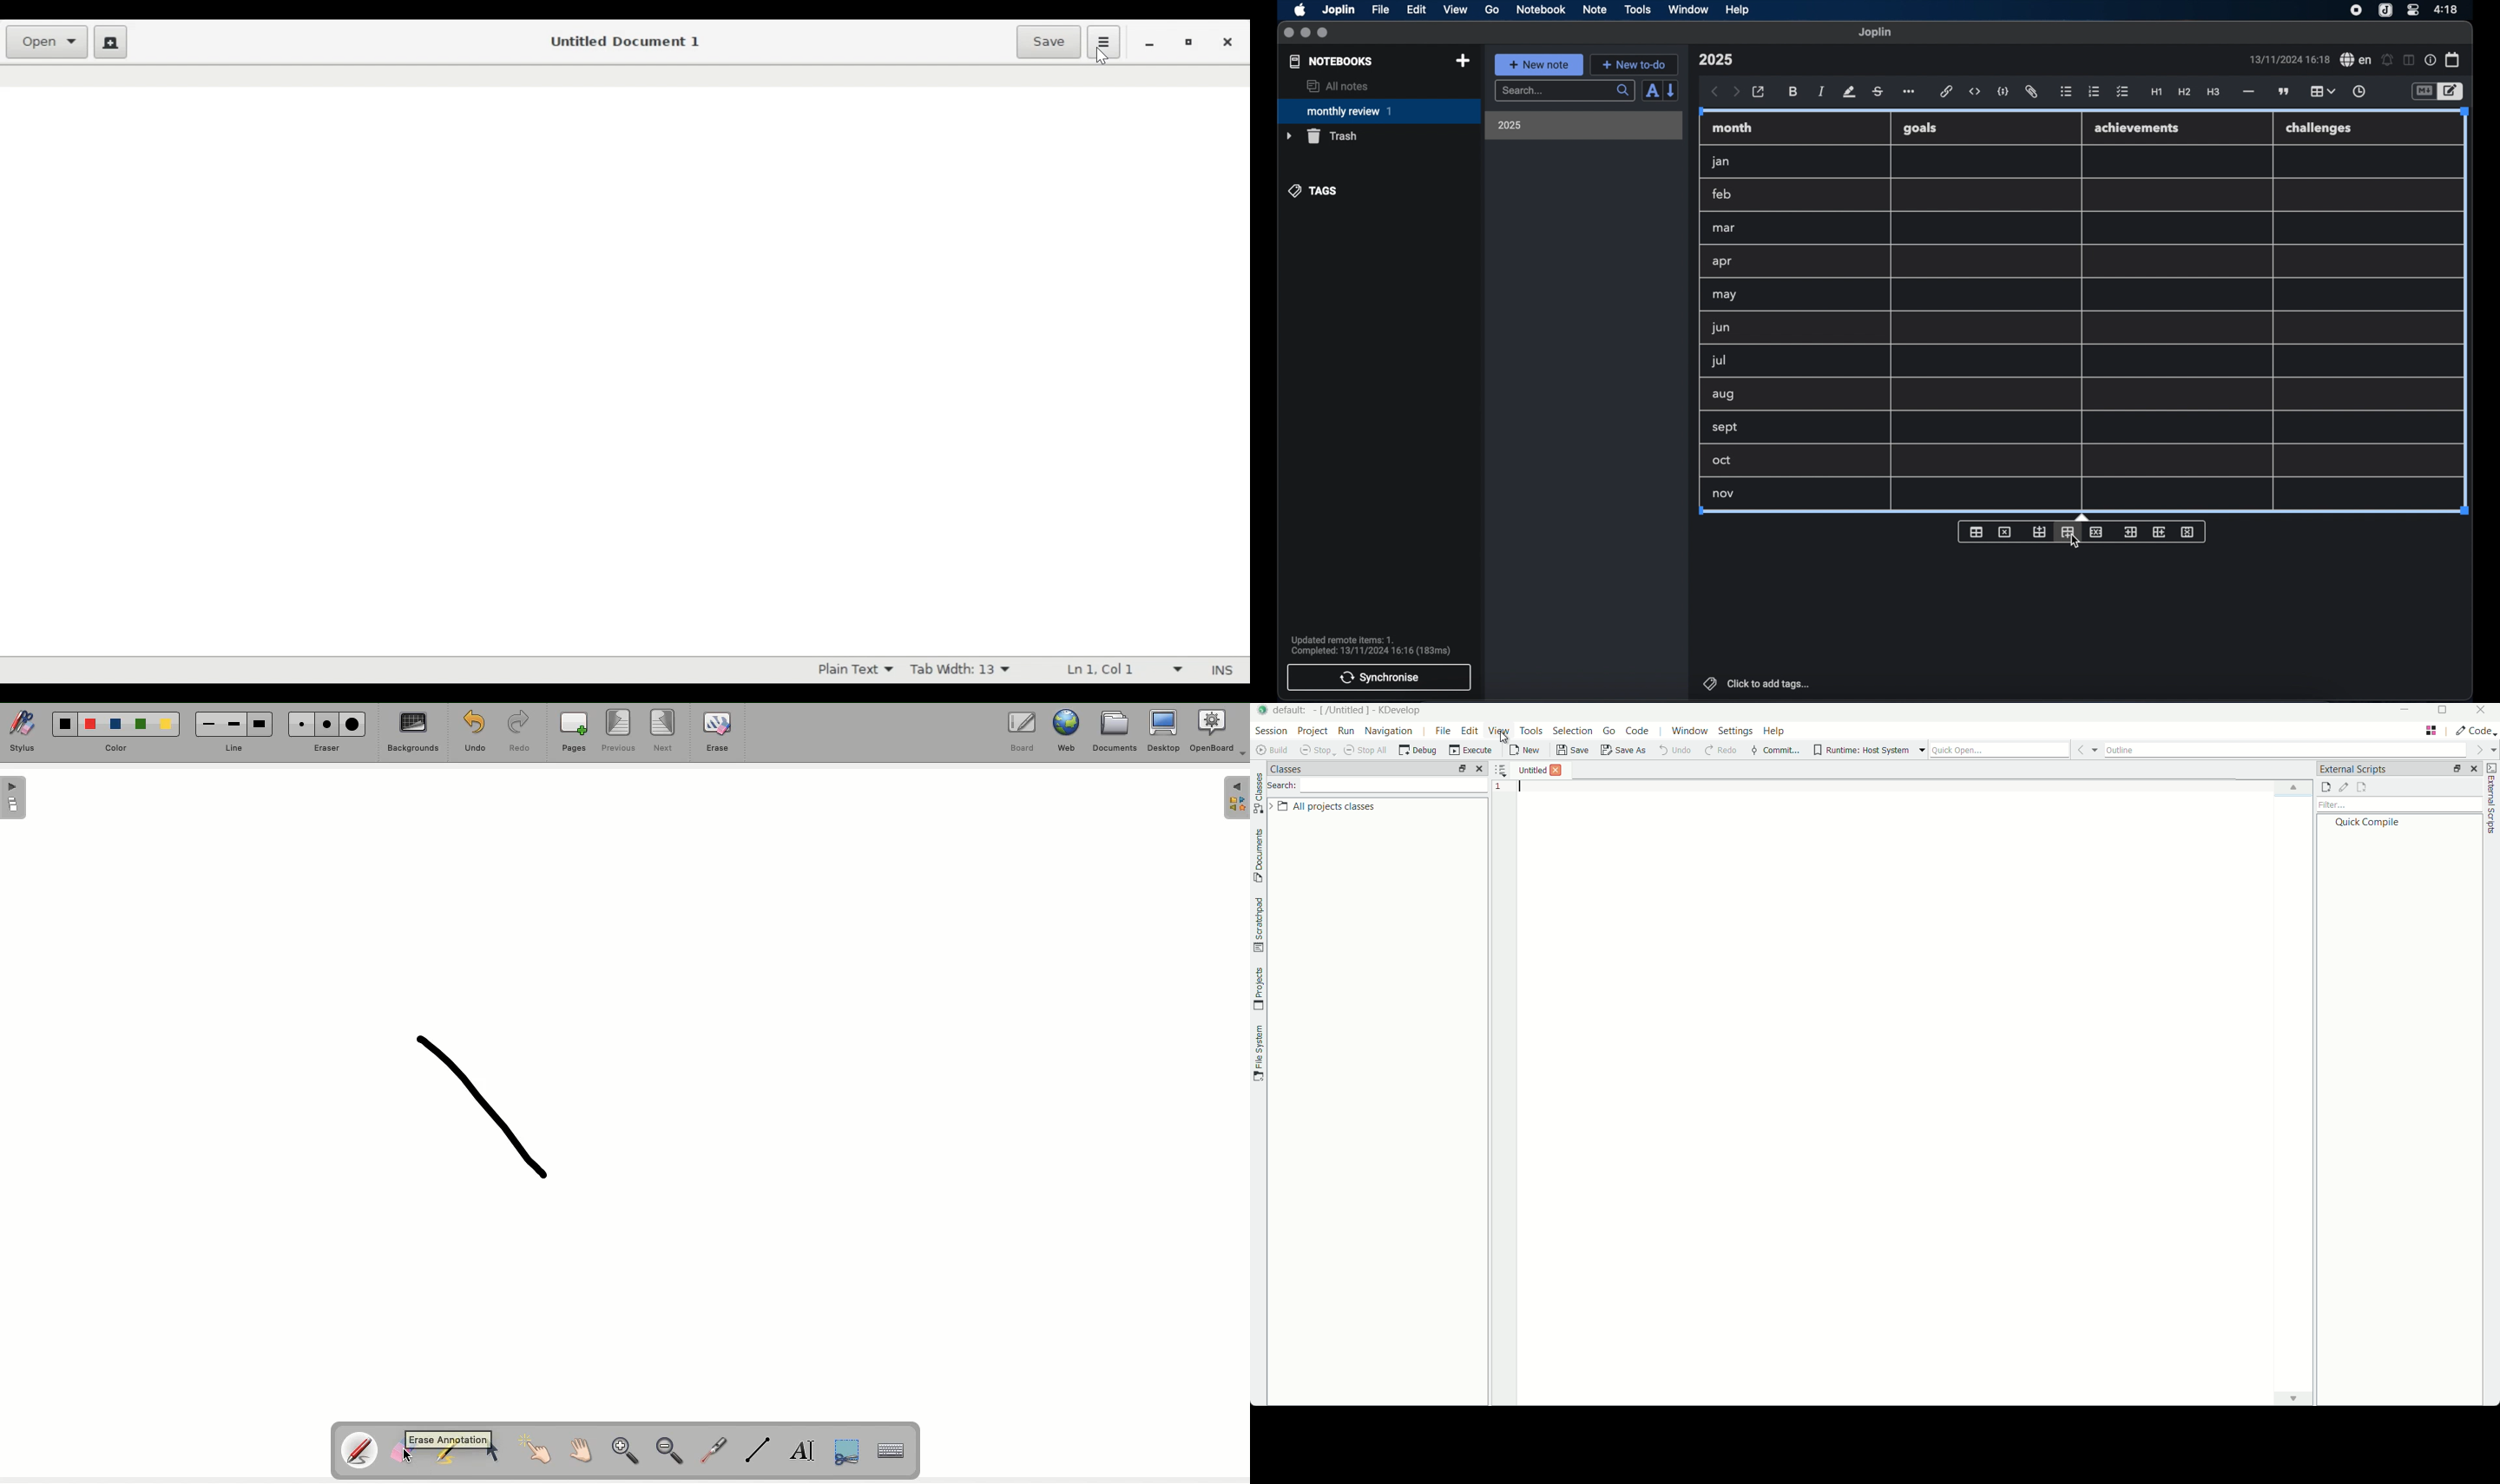 The width and height of the screenshot is (2520, 1484). I want to click on bold, so click(1794, 92).